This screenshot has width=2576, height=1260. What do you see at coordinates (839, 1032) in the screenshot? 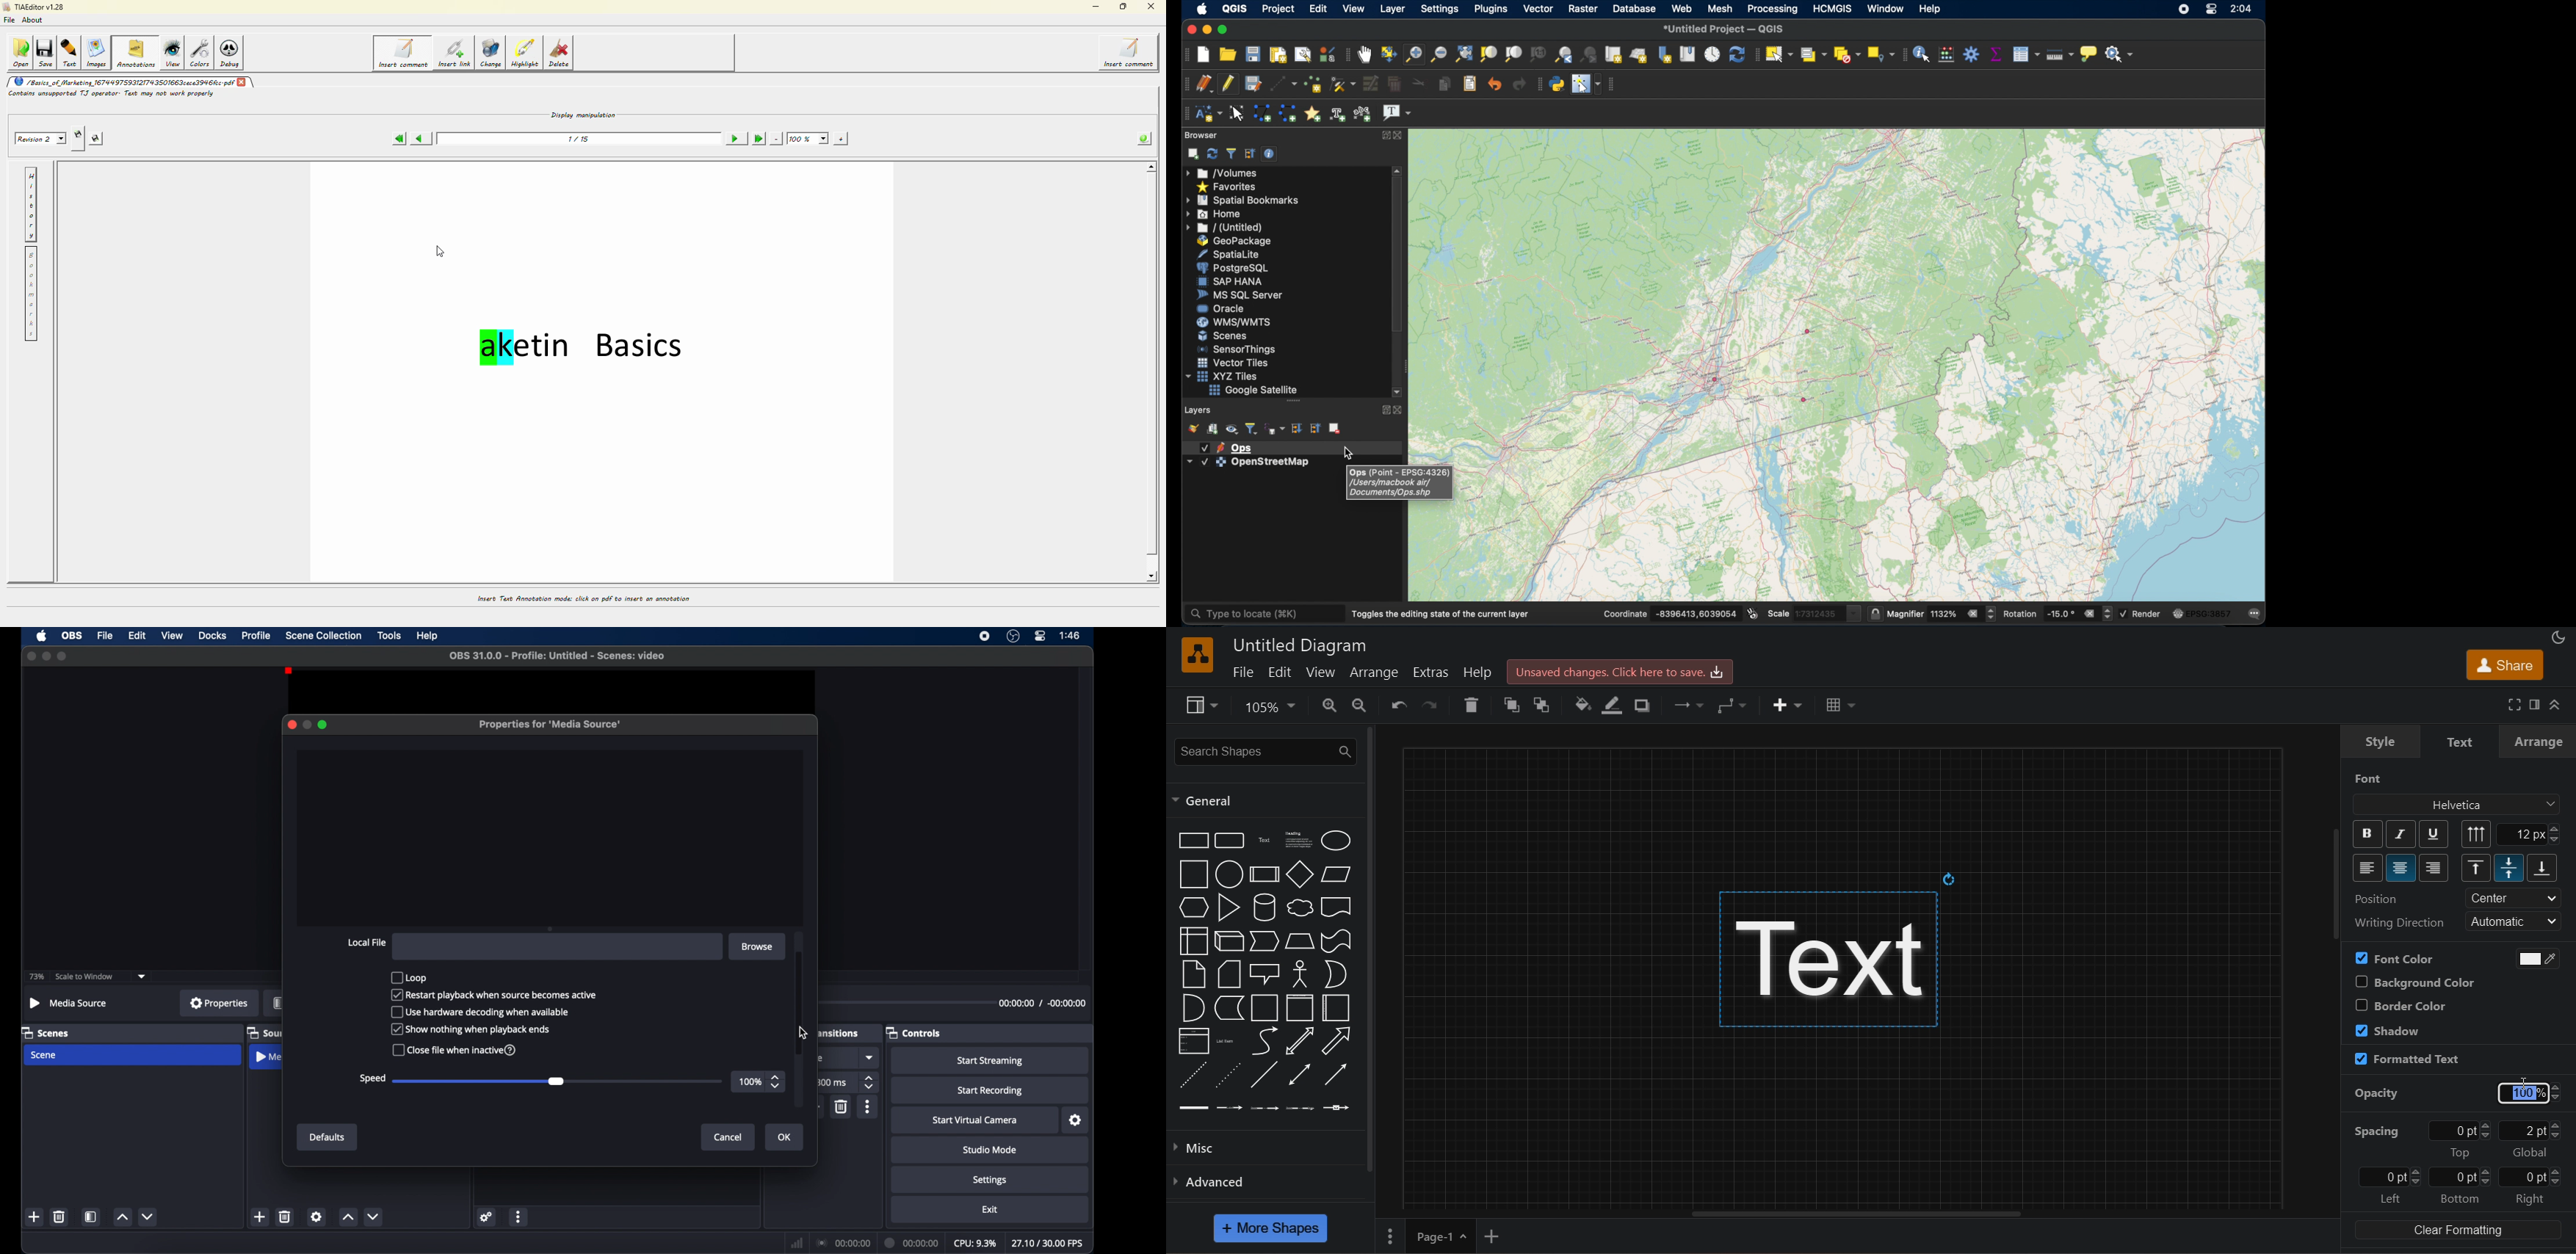
I see `obscure label` at bounding box center [839, 1032].